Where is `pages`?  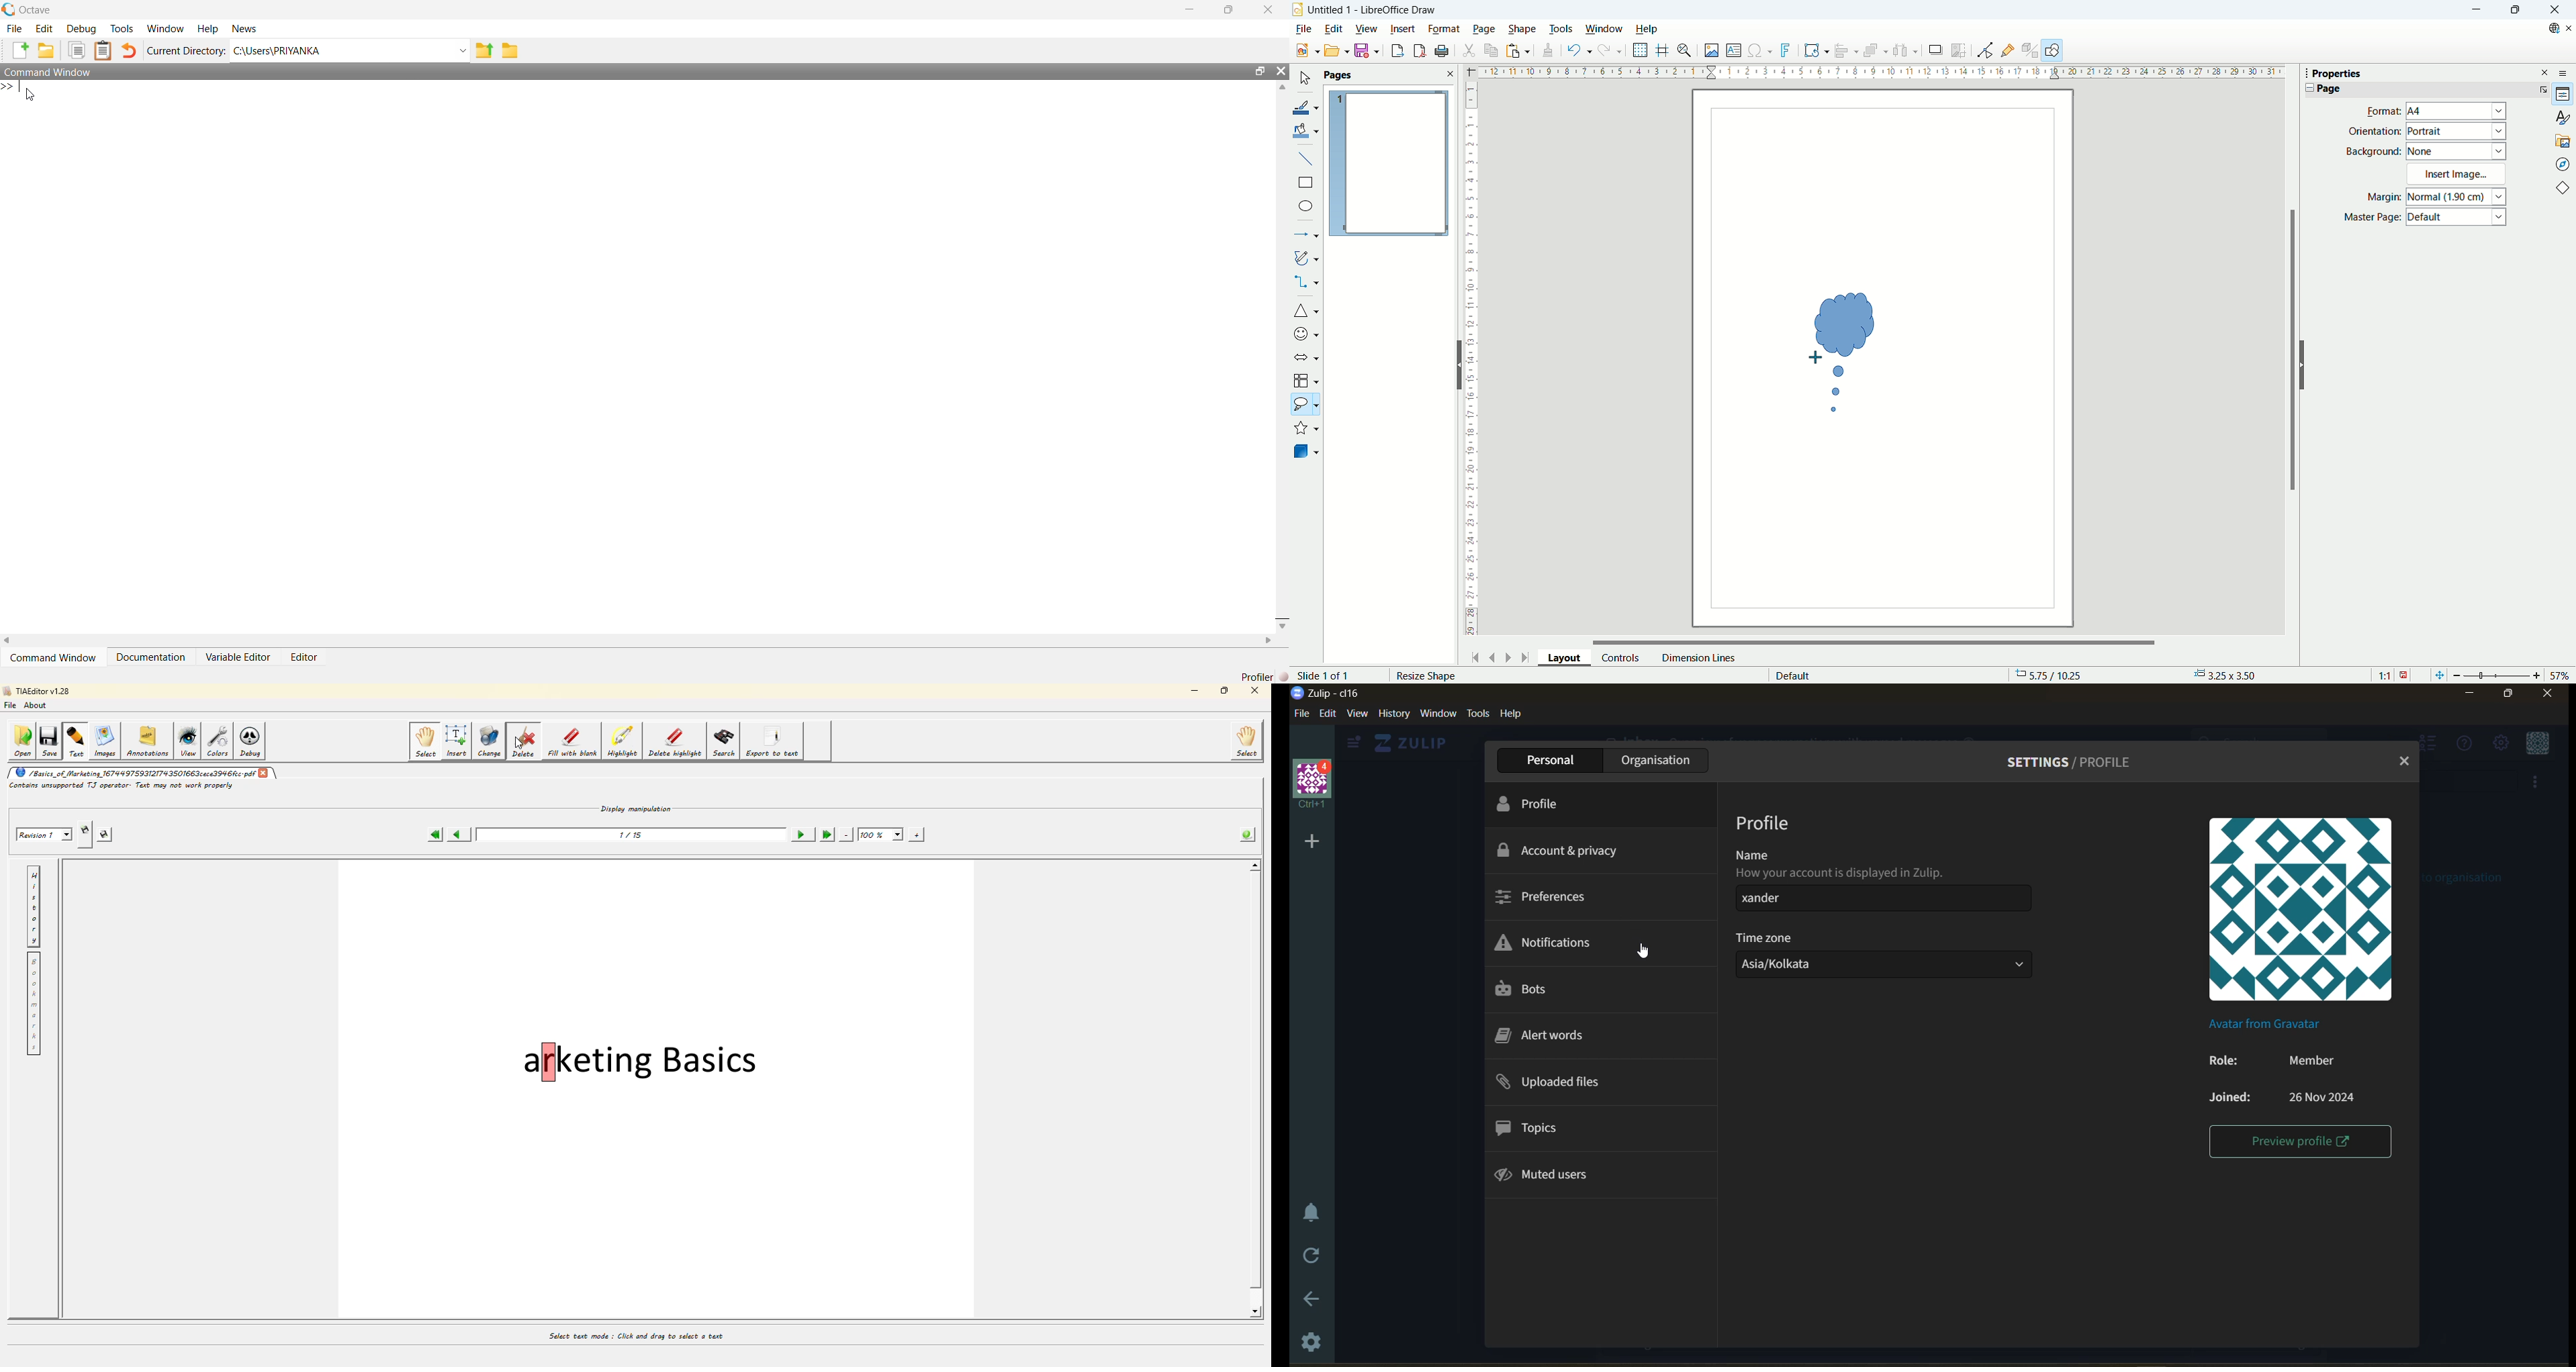
pages is located at coordinates (1389, 76).